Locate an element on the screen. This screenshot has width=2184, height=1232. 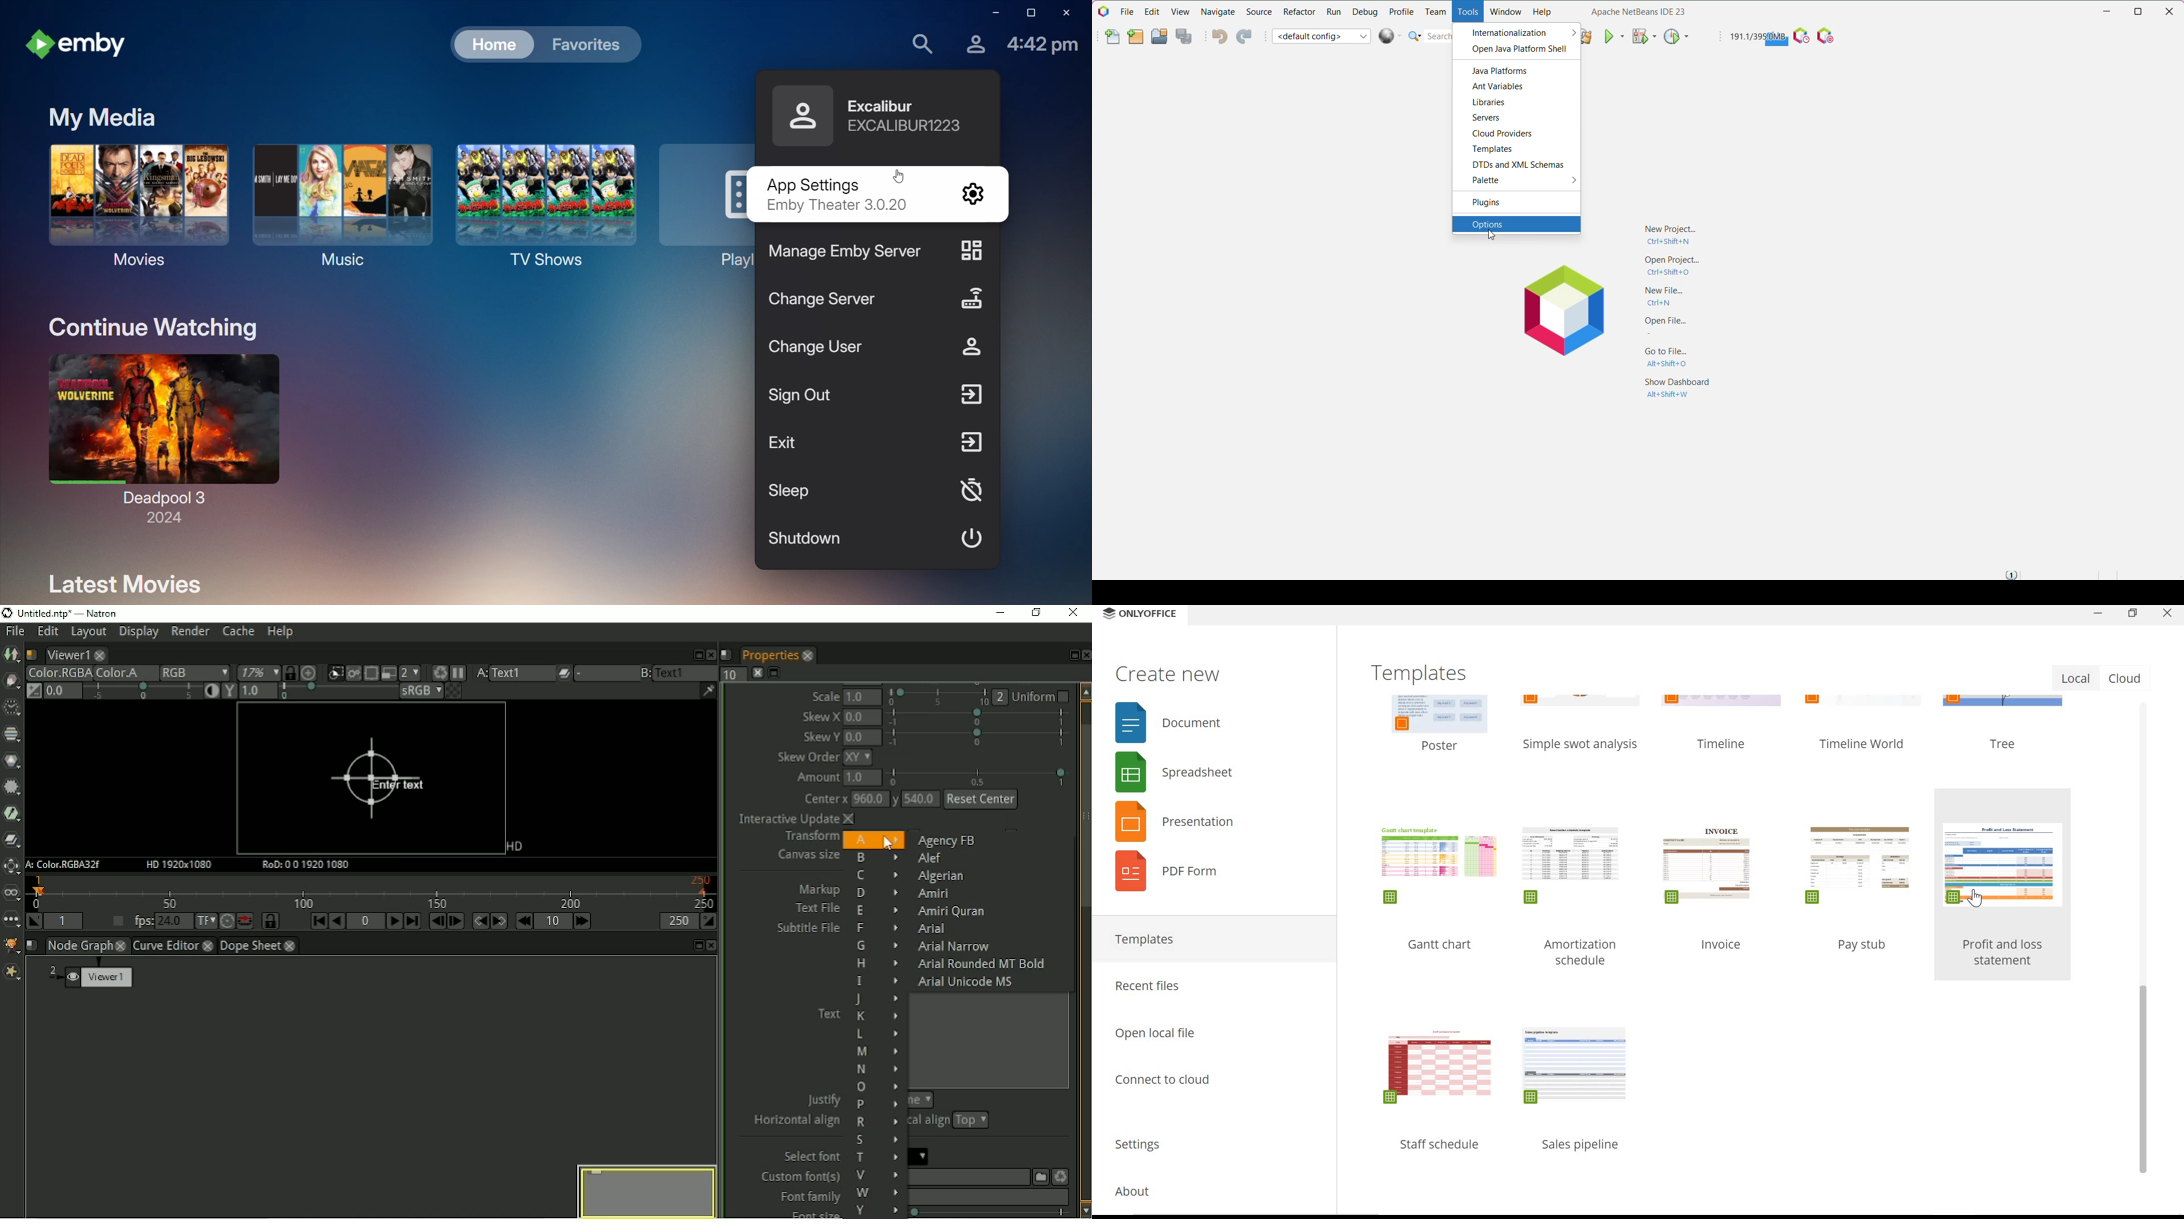
Open Project is located at coordinates (1667, 266).